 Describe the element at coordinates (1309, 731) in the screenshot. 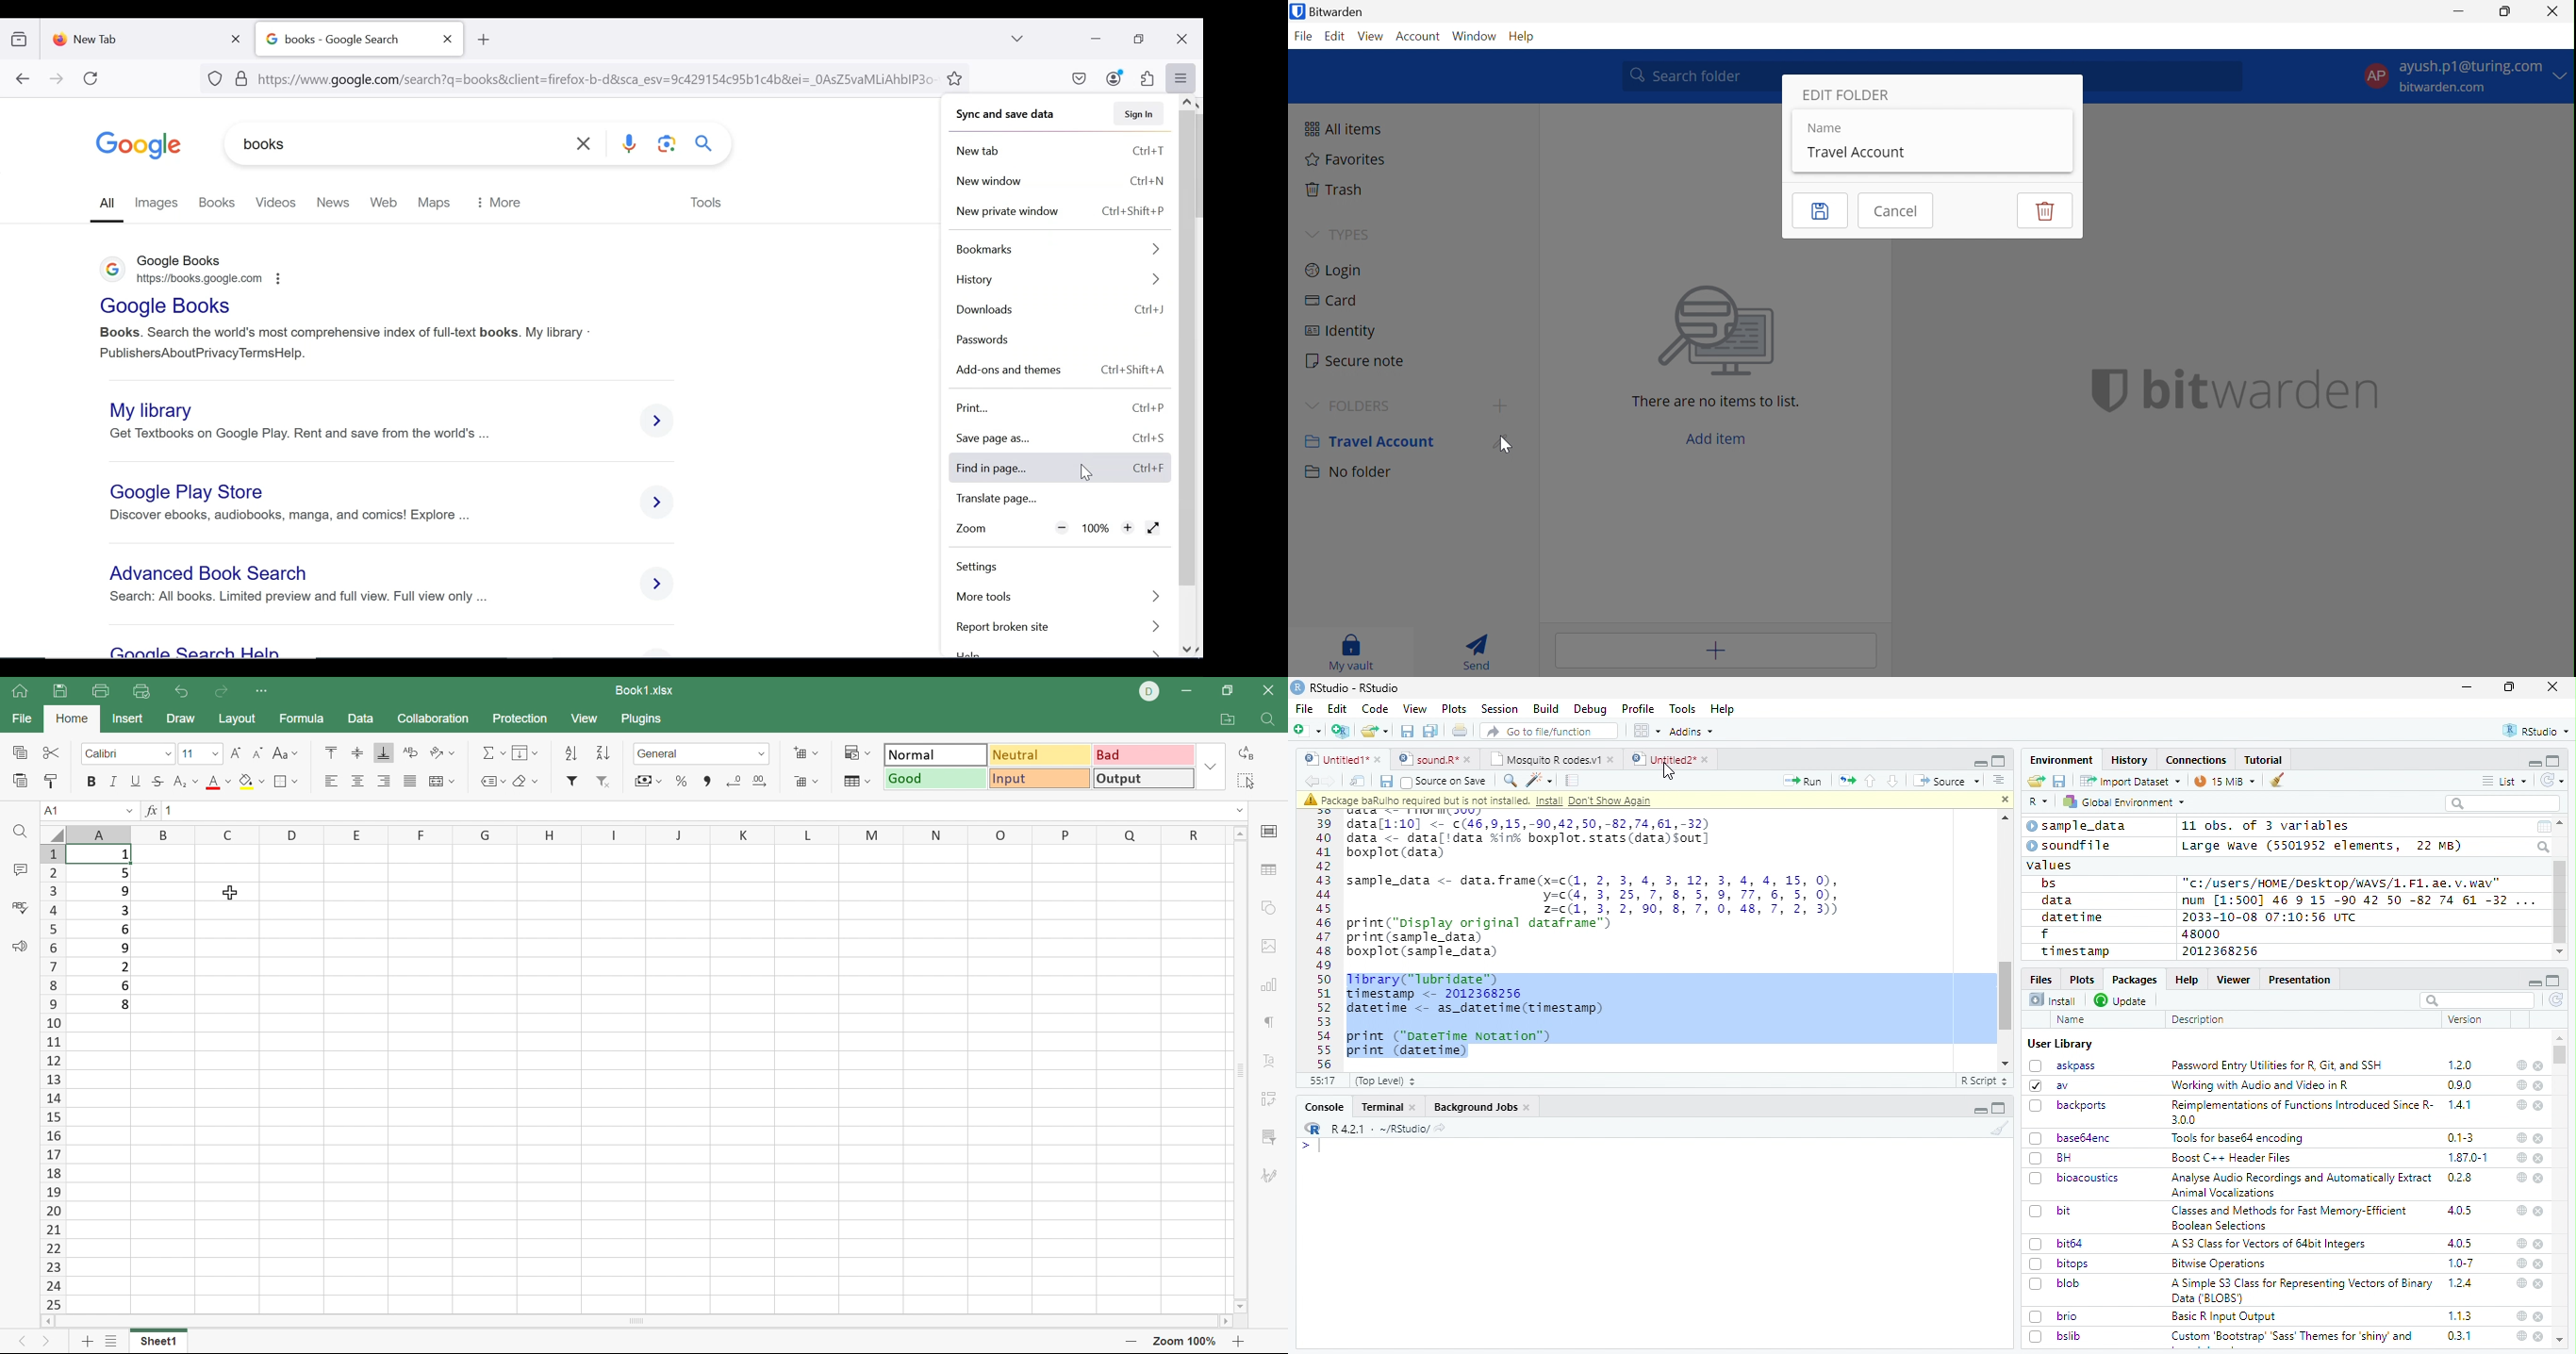

I see `New file` at that location.